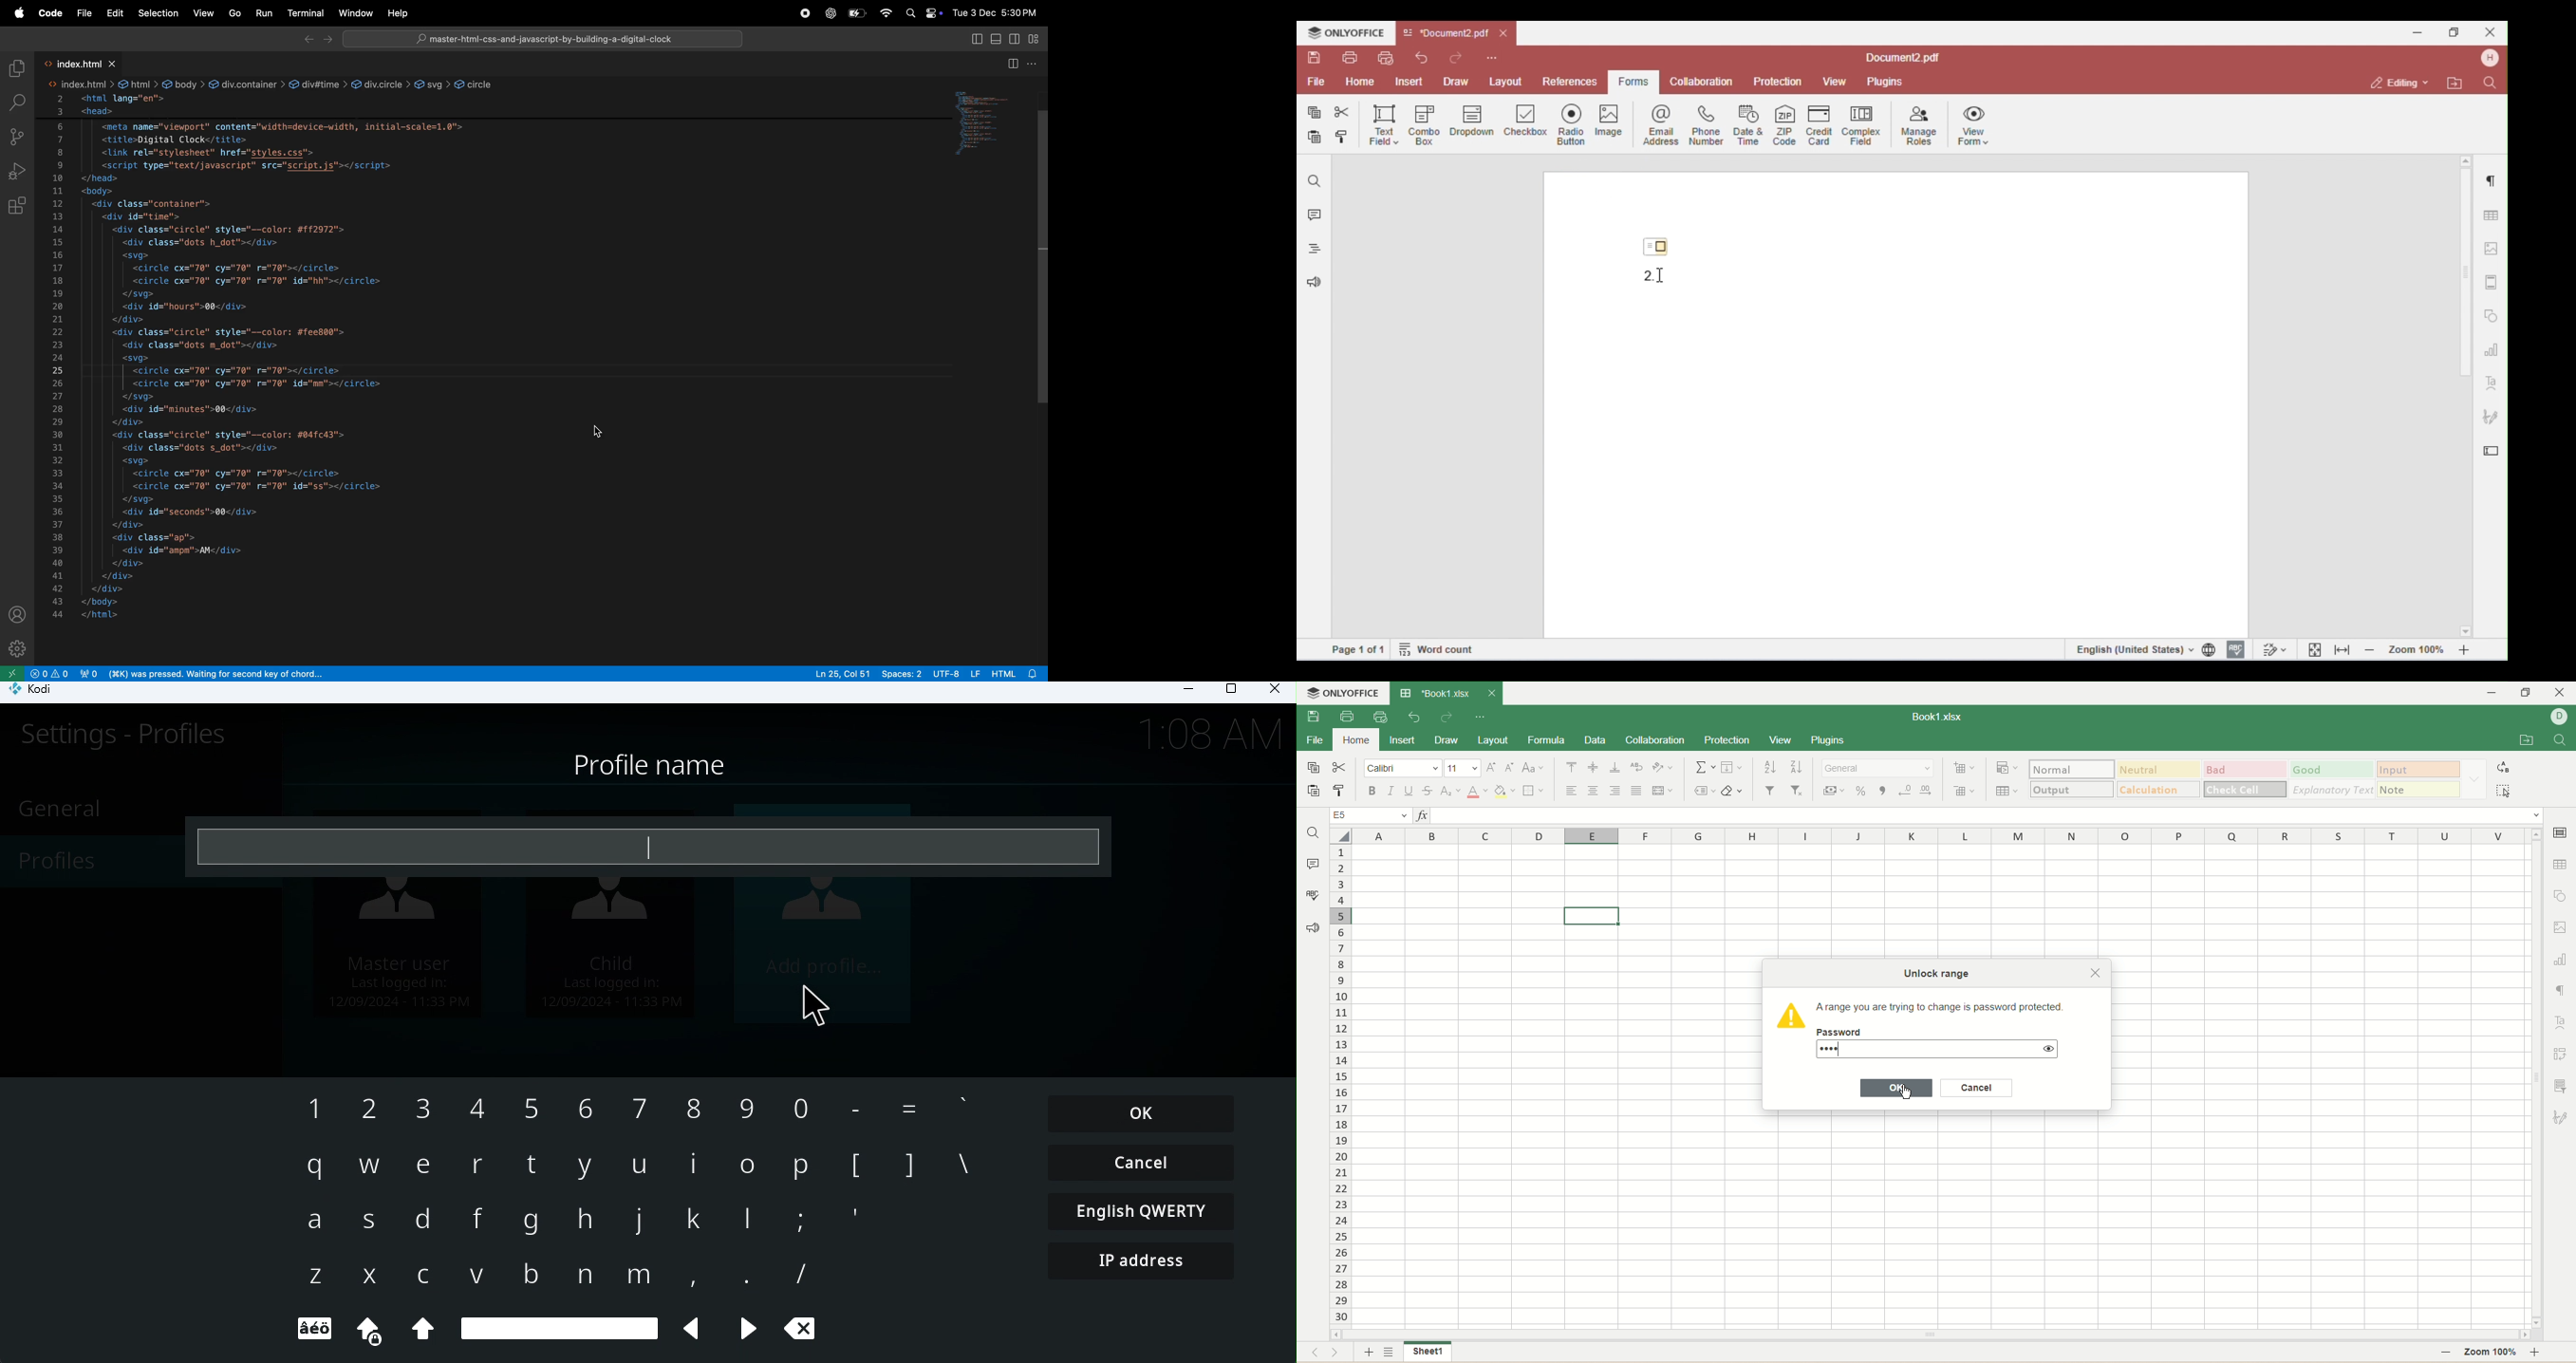 The height and width of the screenshot is (1372, 2576). Describe the element at coordinates (1433, 693) in the screenshot. I see `book1.xlsx` at that location.